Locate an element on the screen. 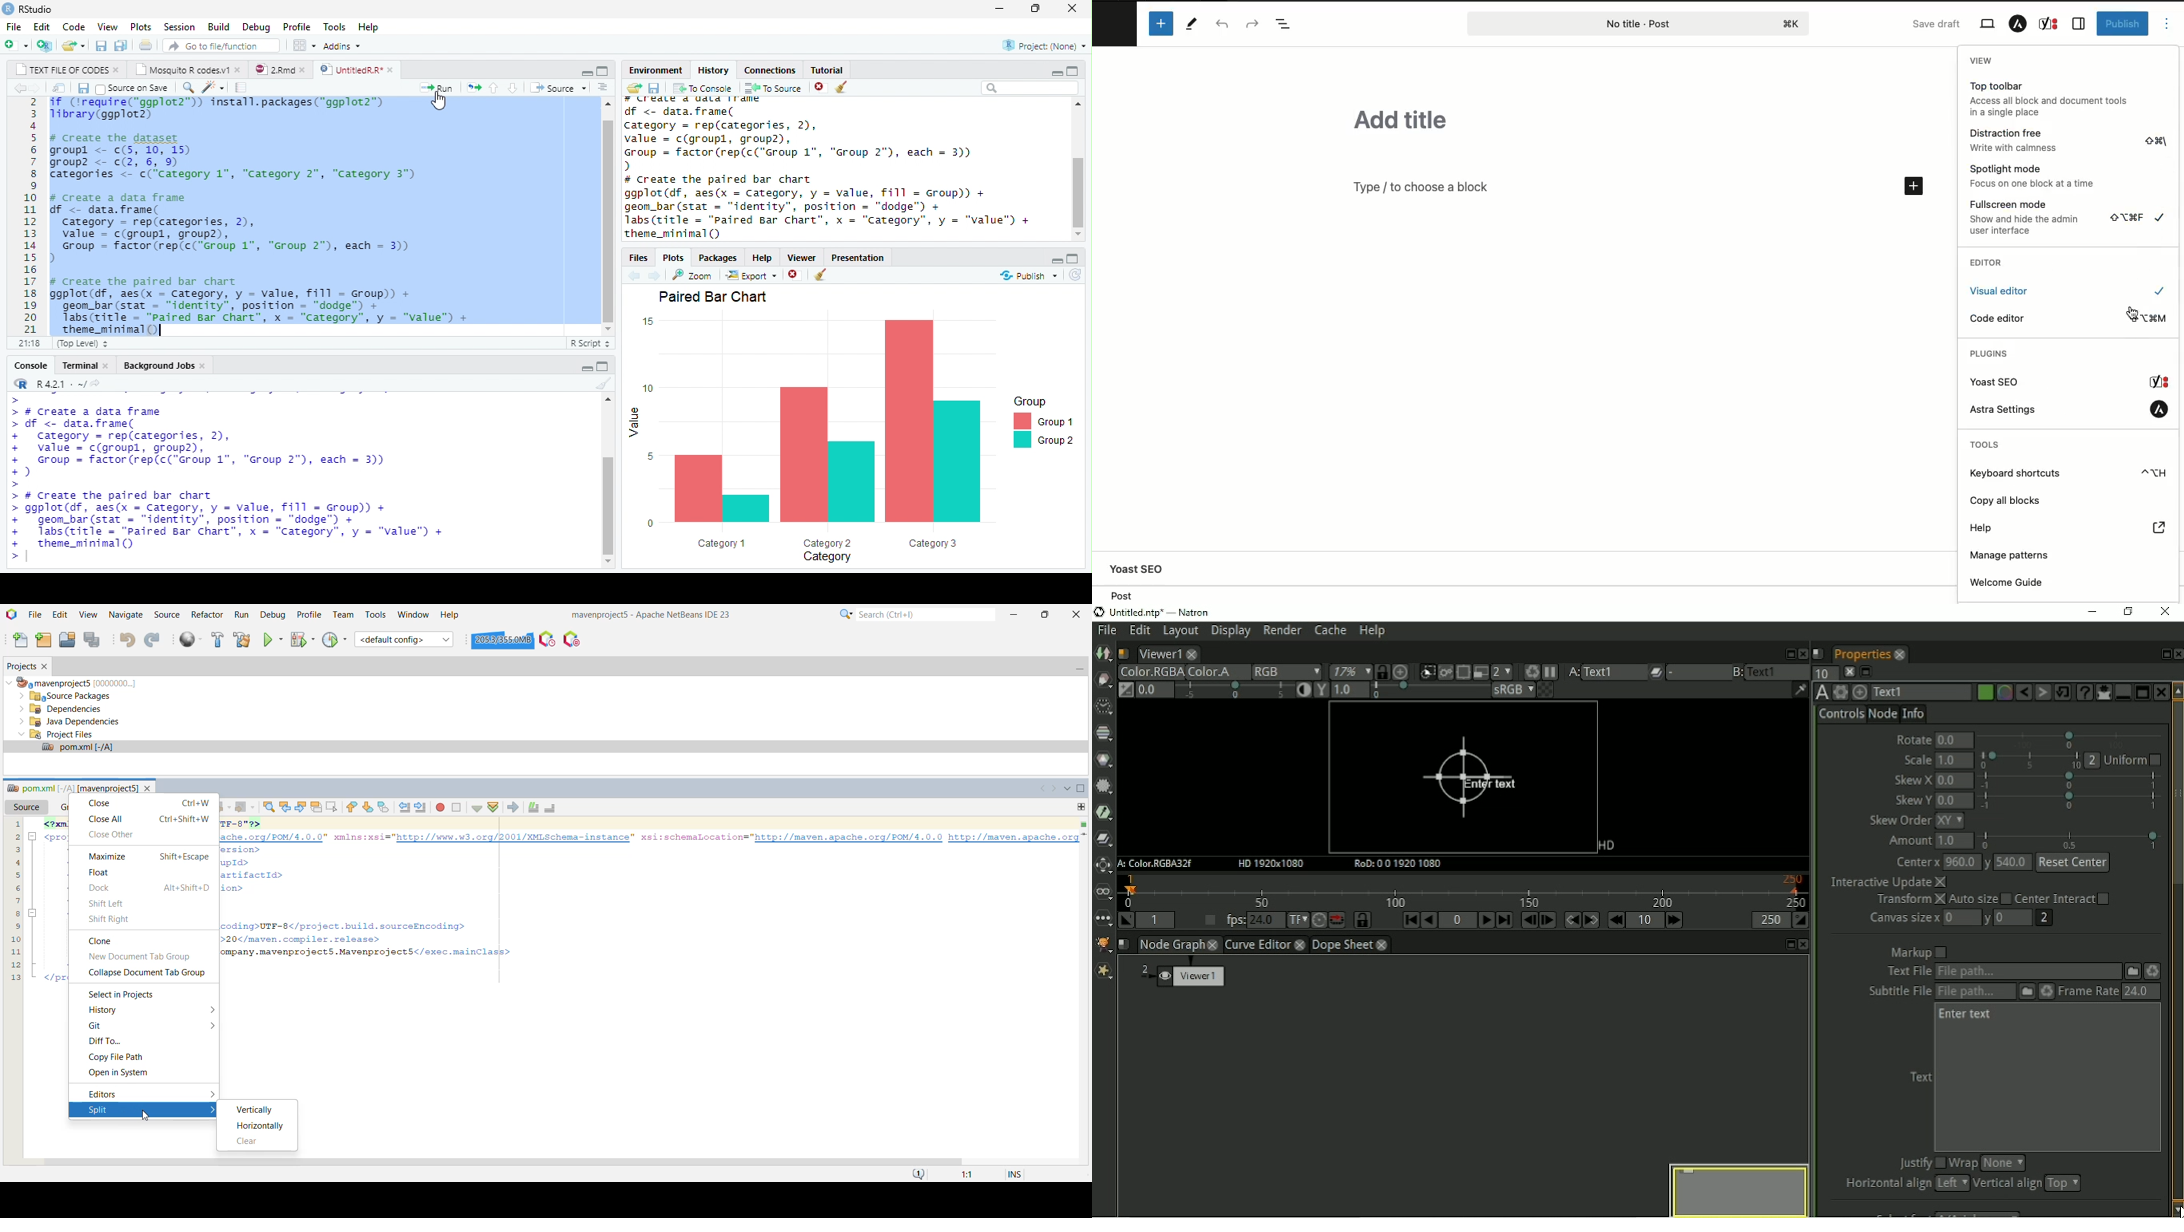 Image resolution: width=2184 pixels, height=1232 pixels. logo is located at coordinates (9, 10).